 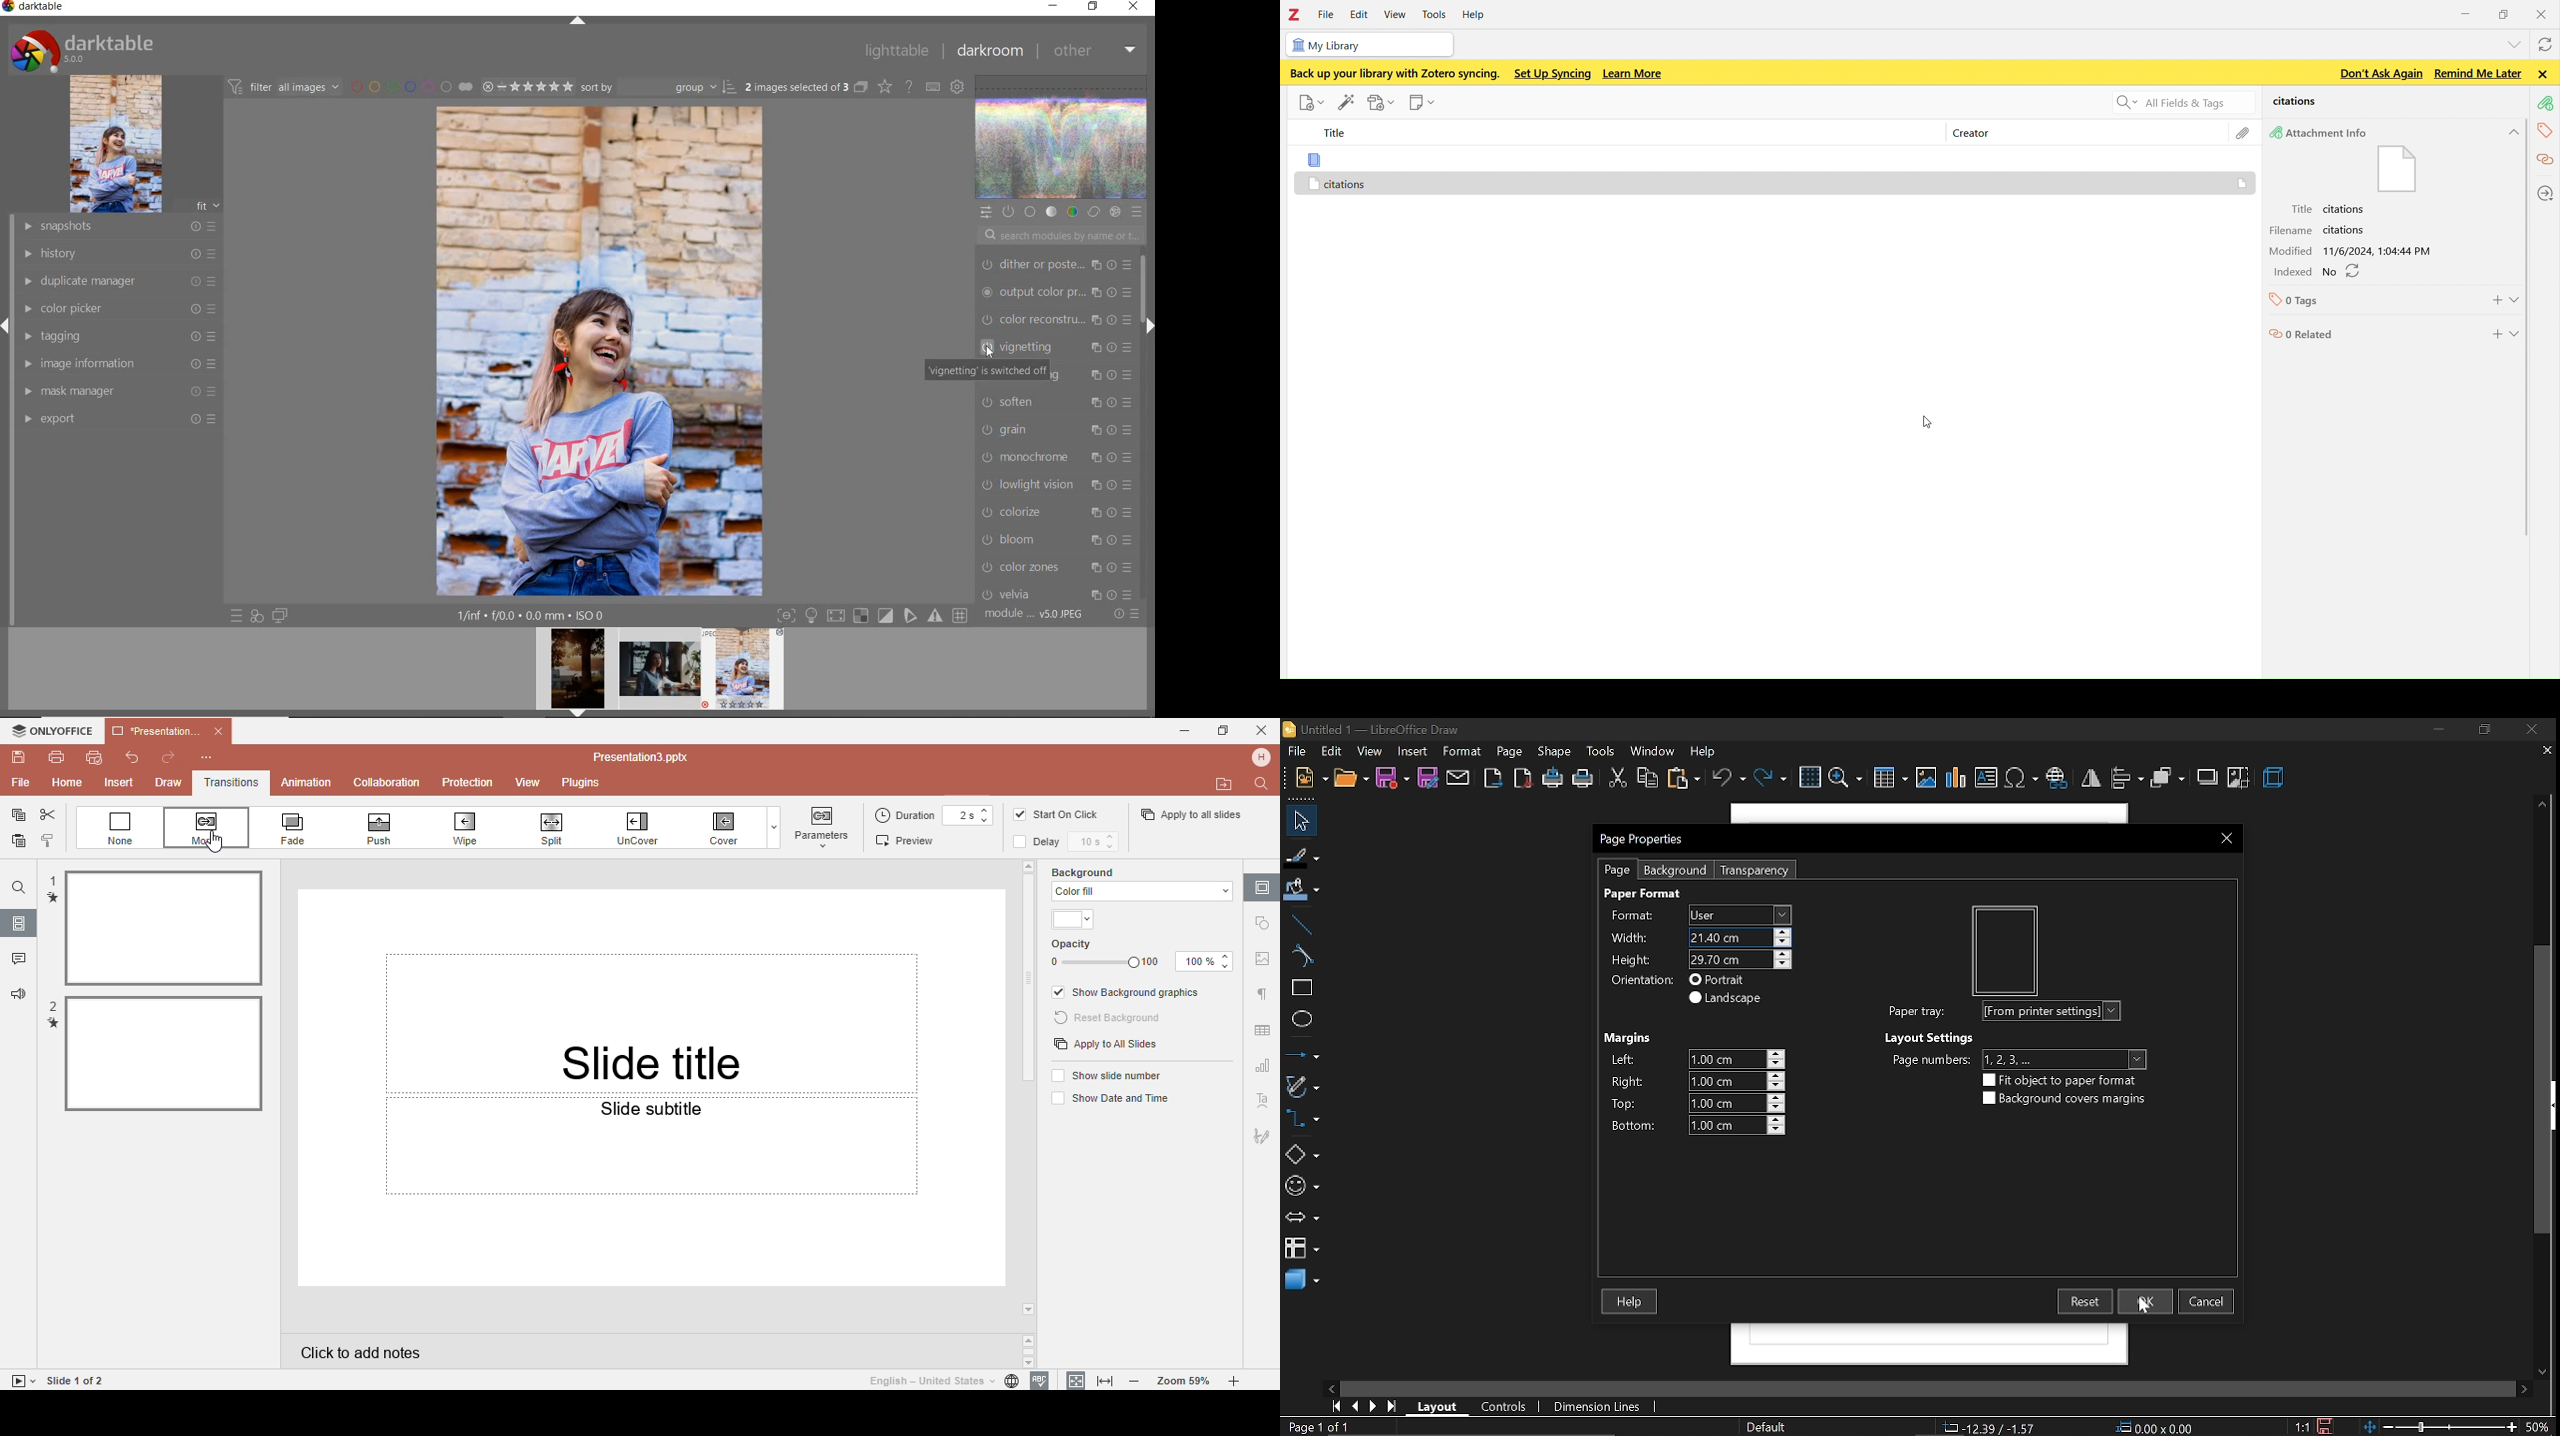 What do you see at coordinates (1327, 14) in the screenshot?
I see `file` at bounding box center [1327, 14].